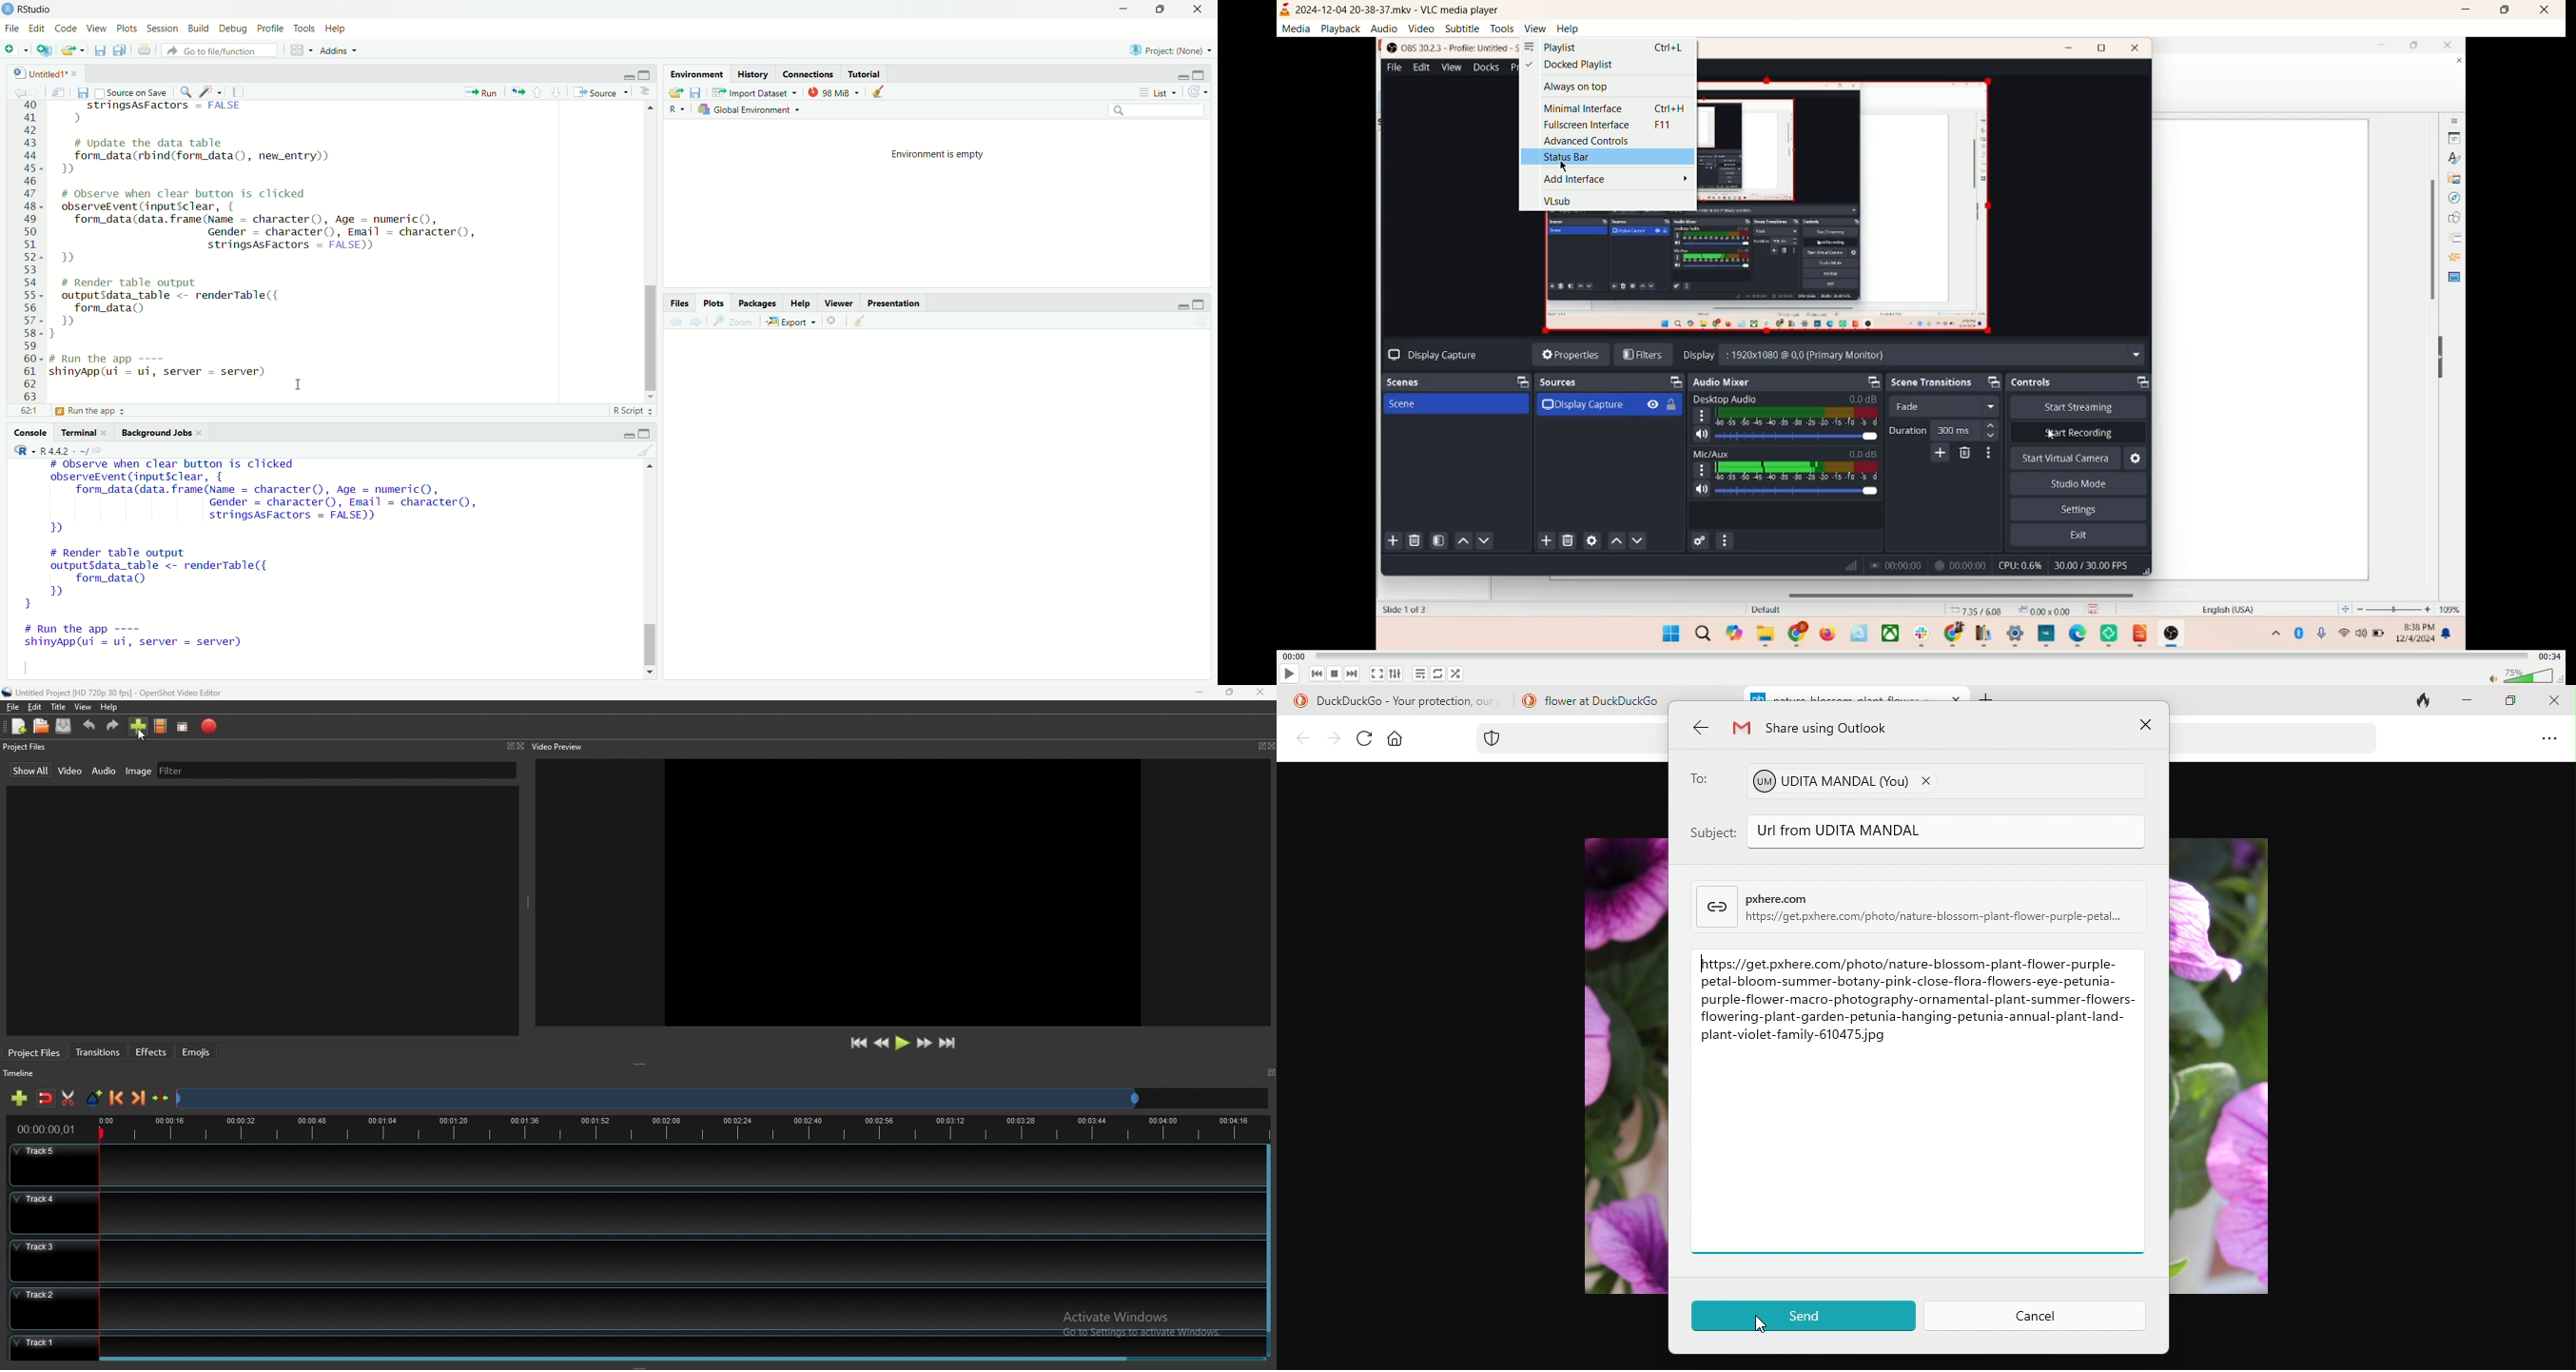 The height and width of the screenshot is (1372, 2576). I want to click on time bar, so click(680, 1127).